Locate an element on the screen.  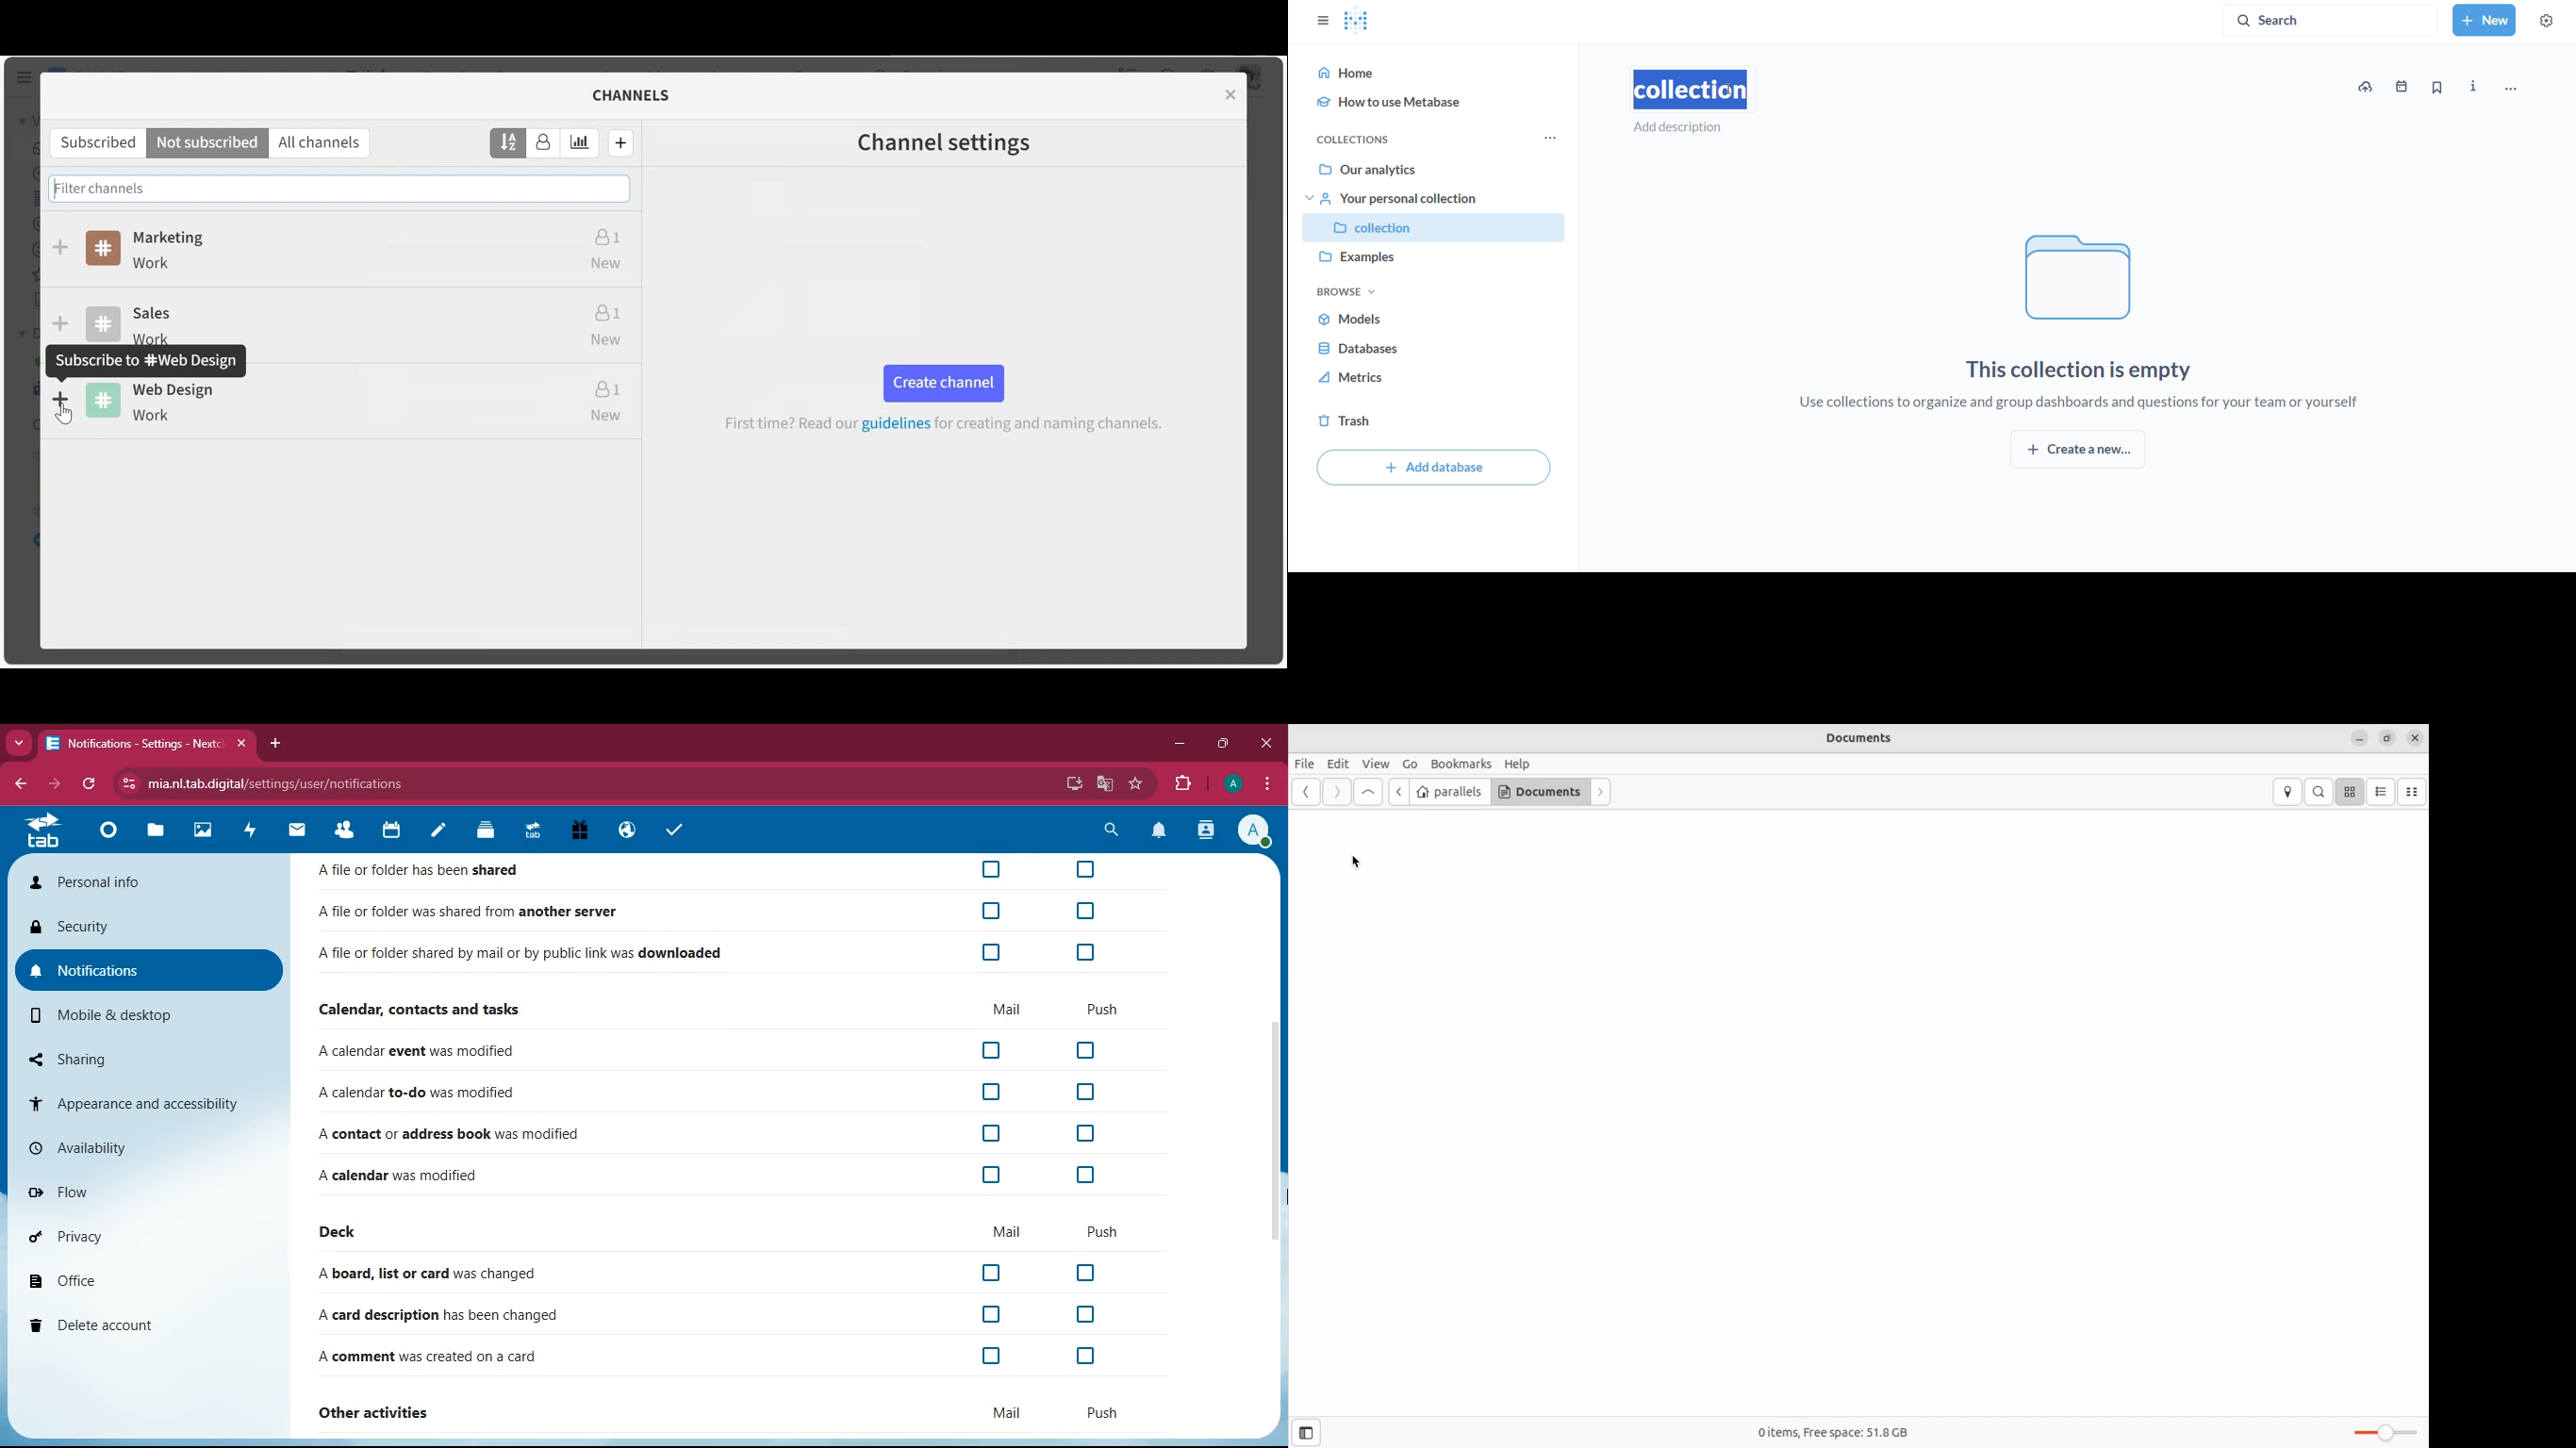
images is located at coordinates (206, 832).